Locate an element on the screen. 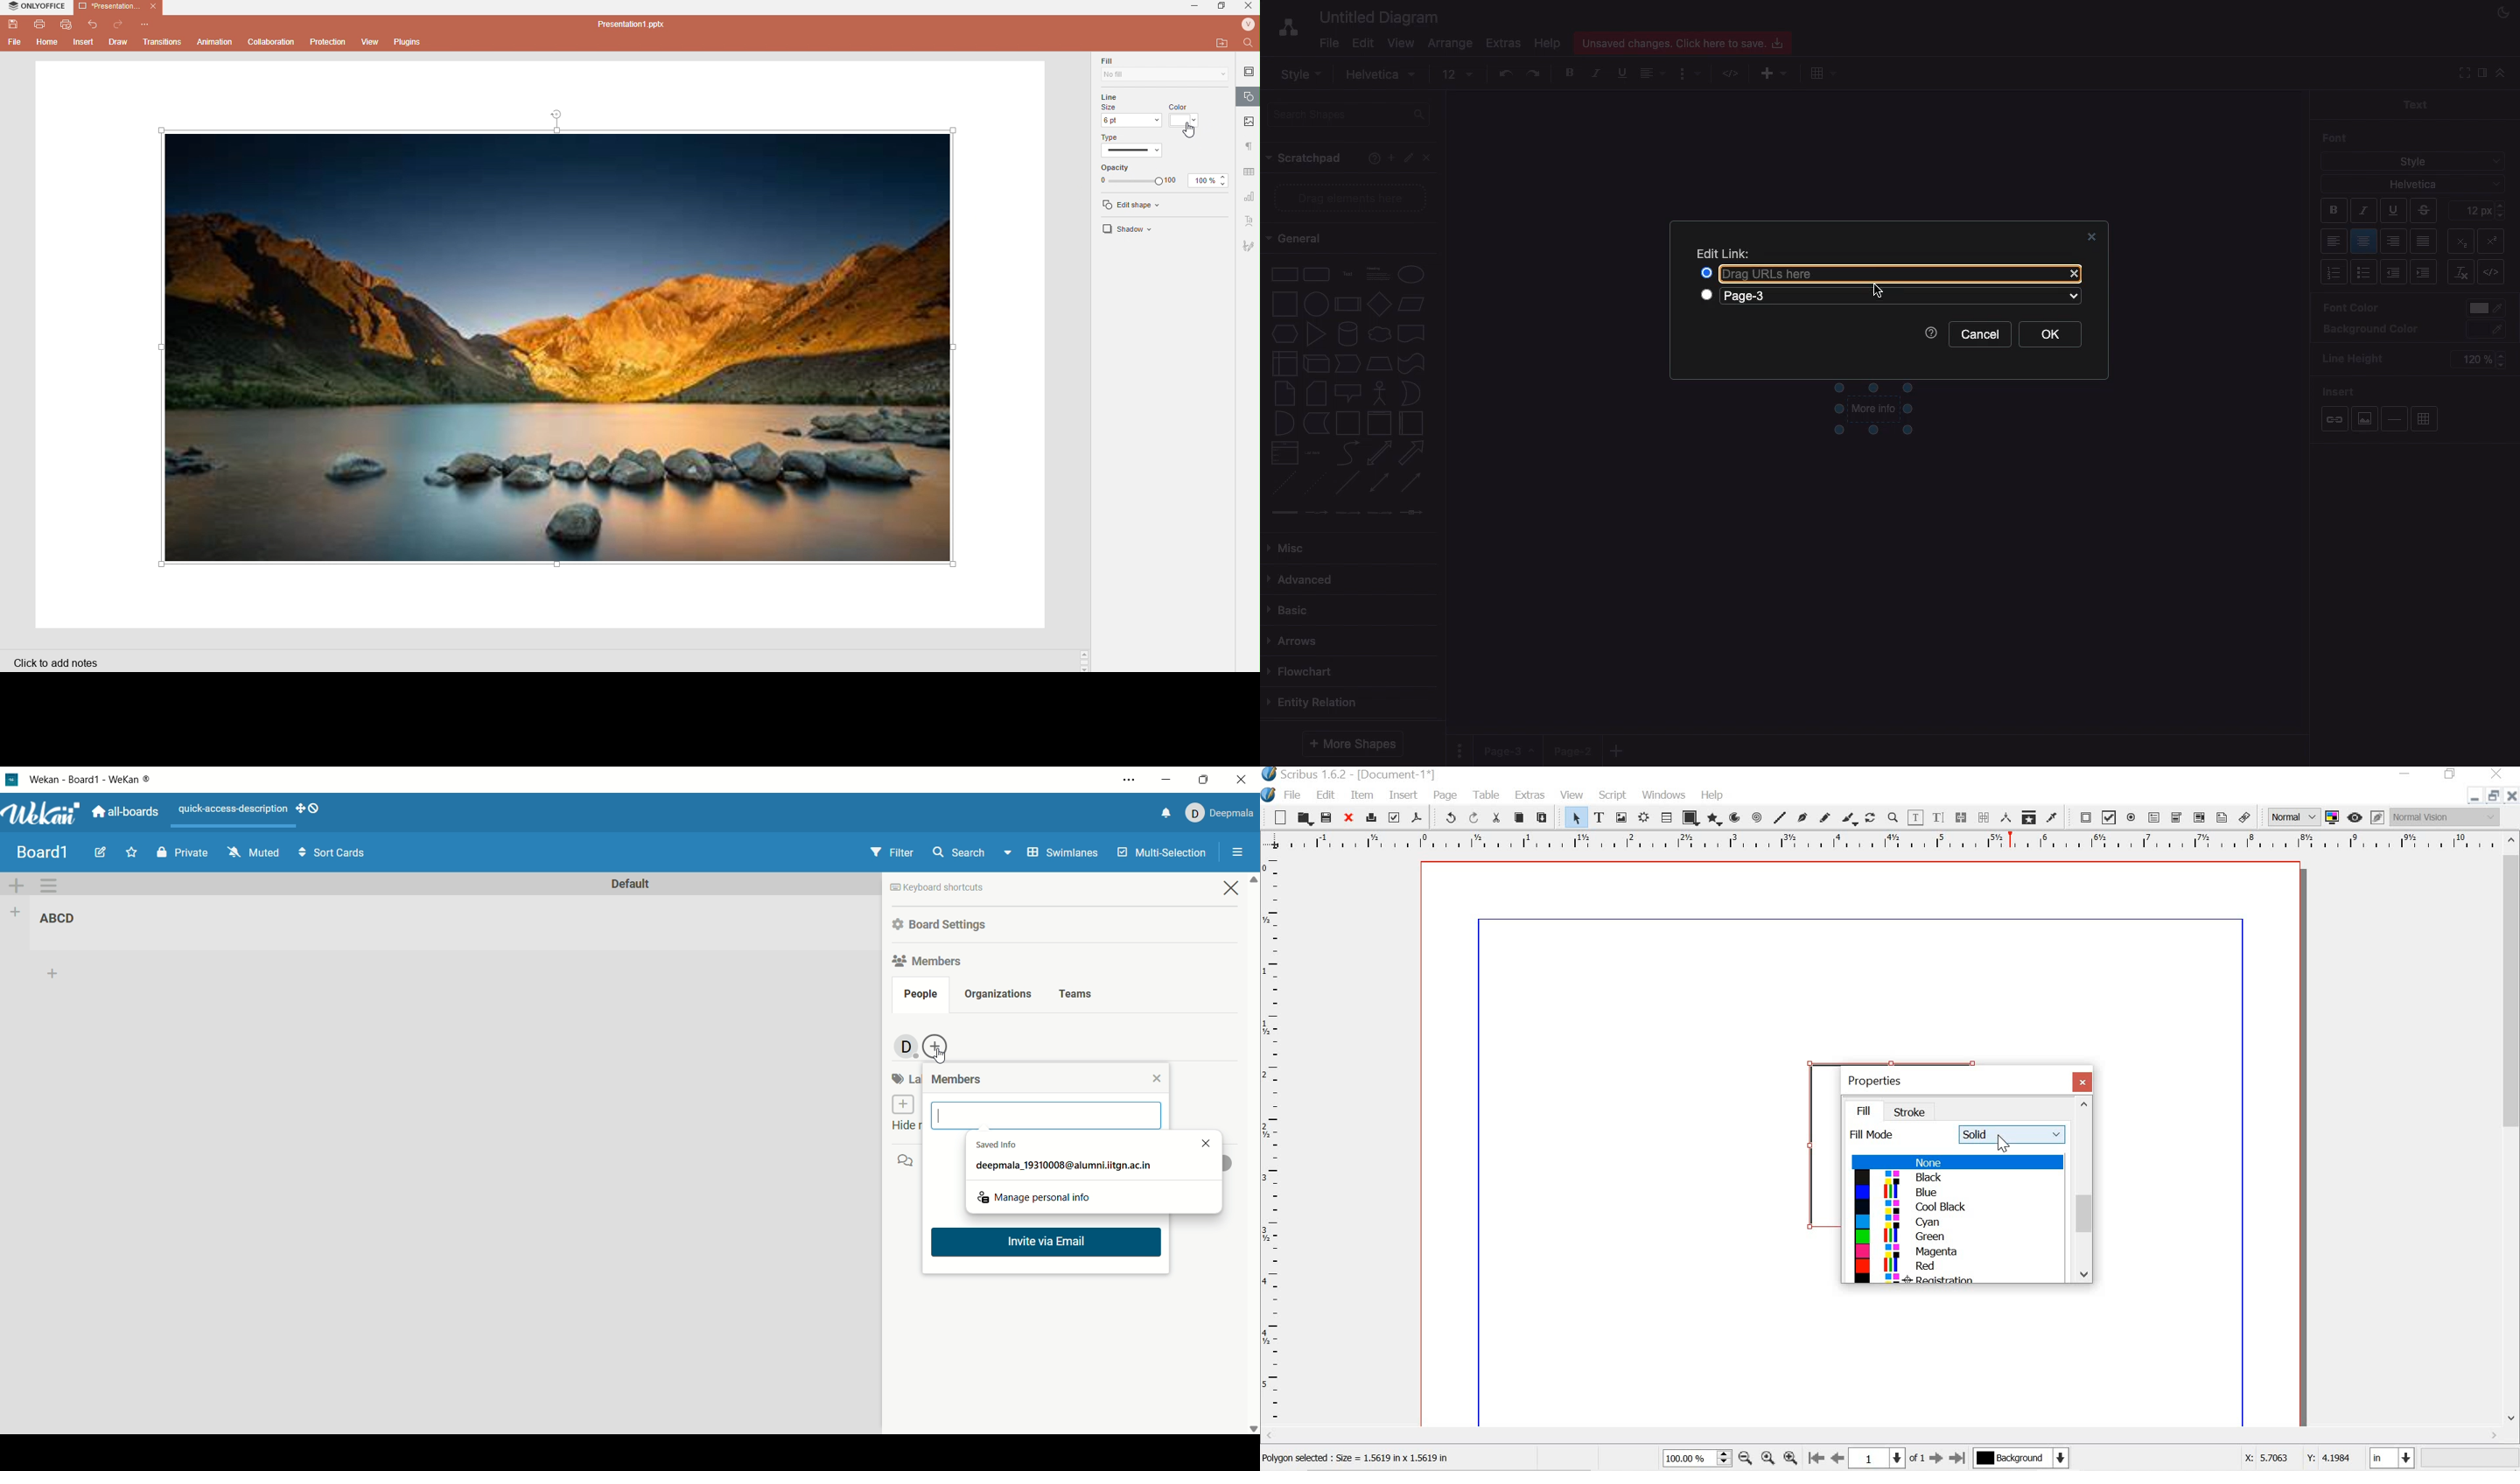  Increase opacity % is located at coordinates (1224, 176).